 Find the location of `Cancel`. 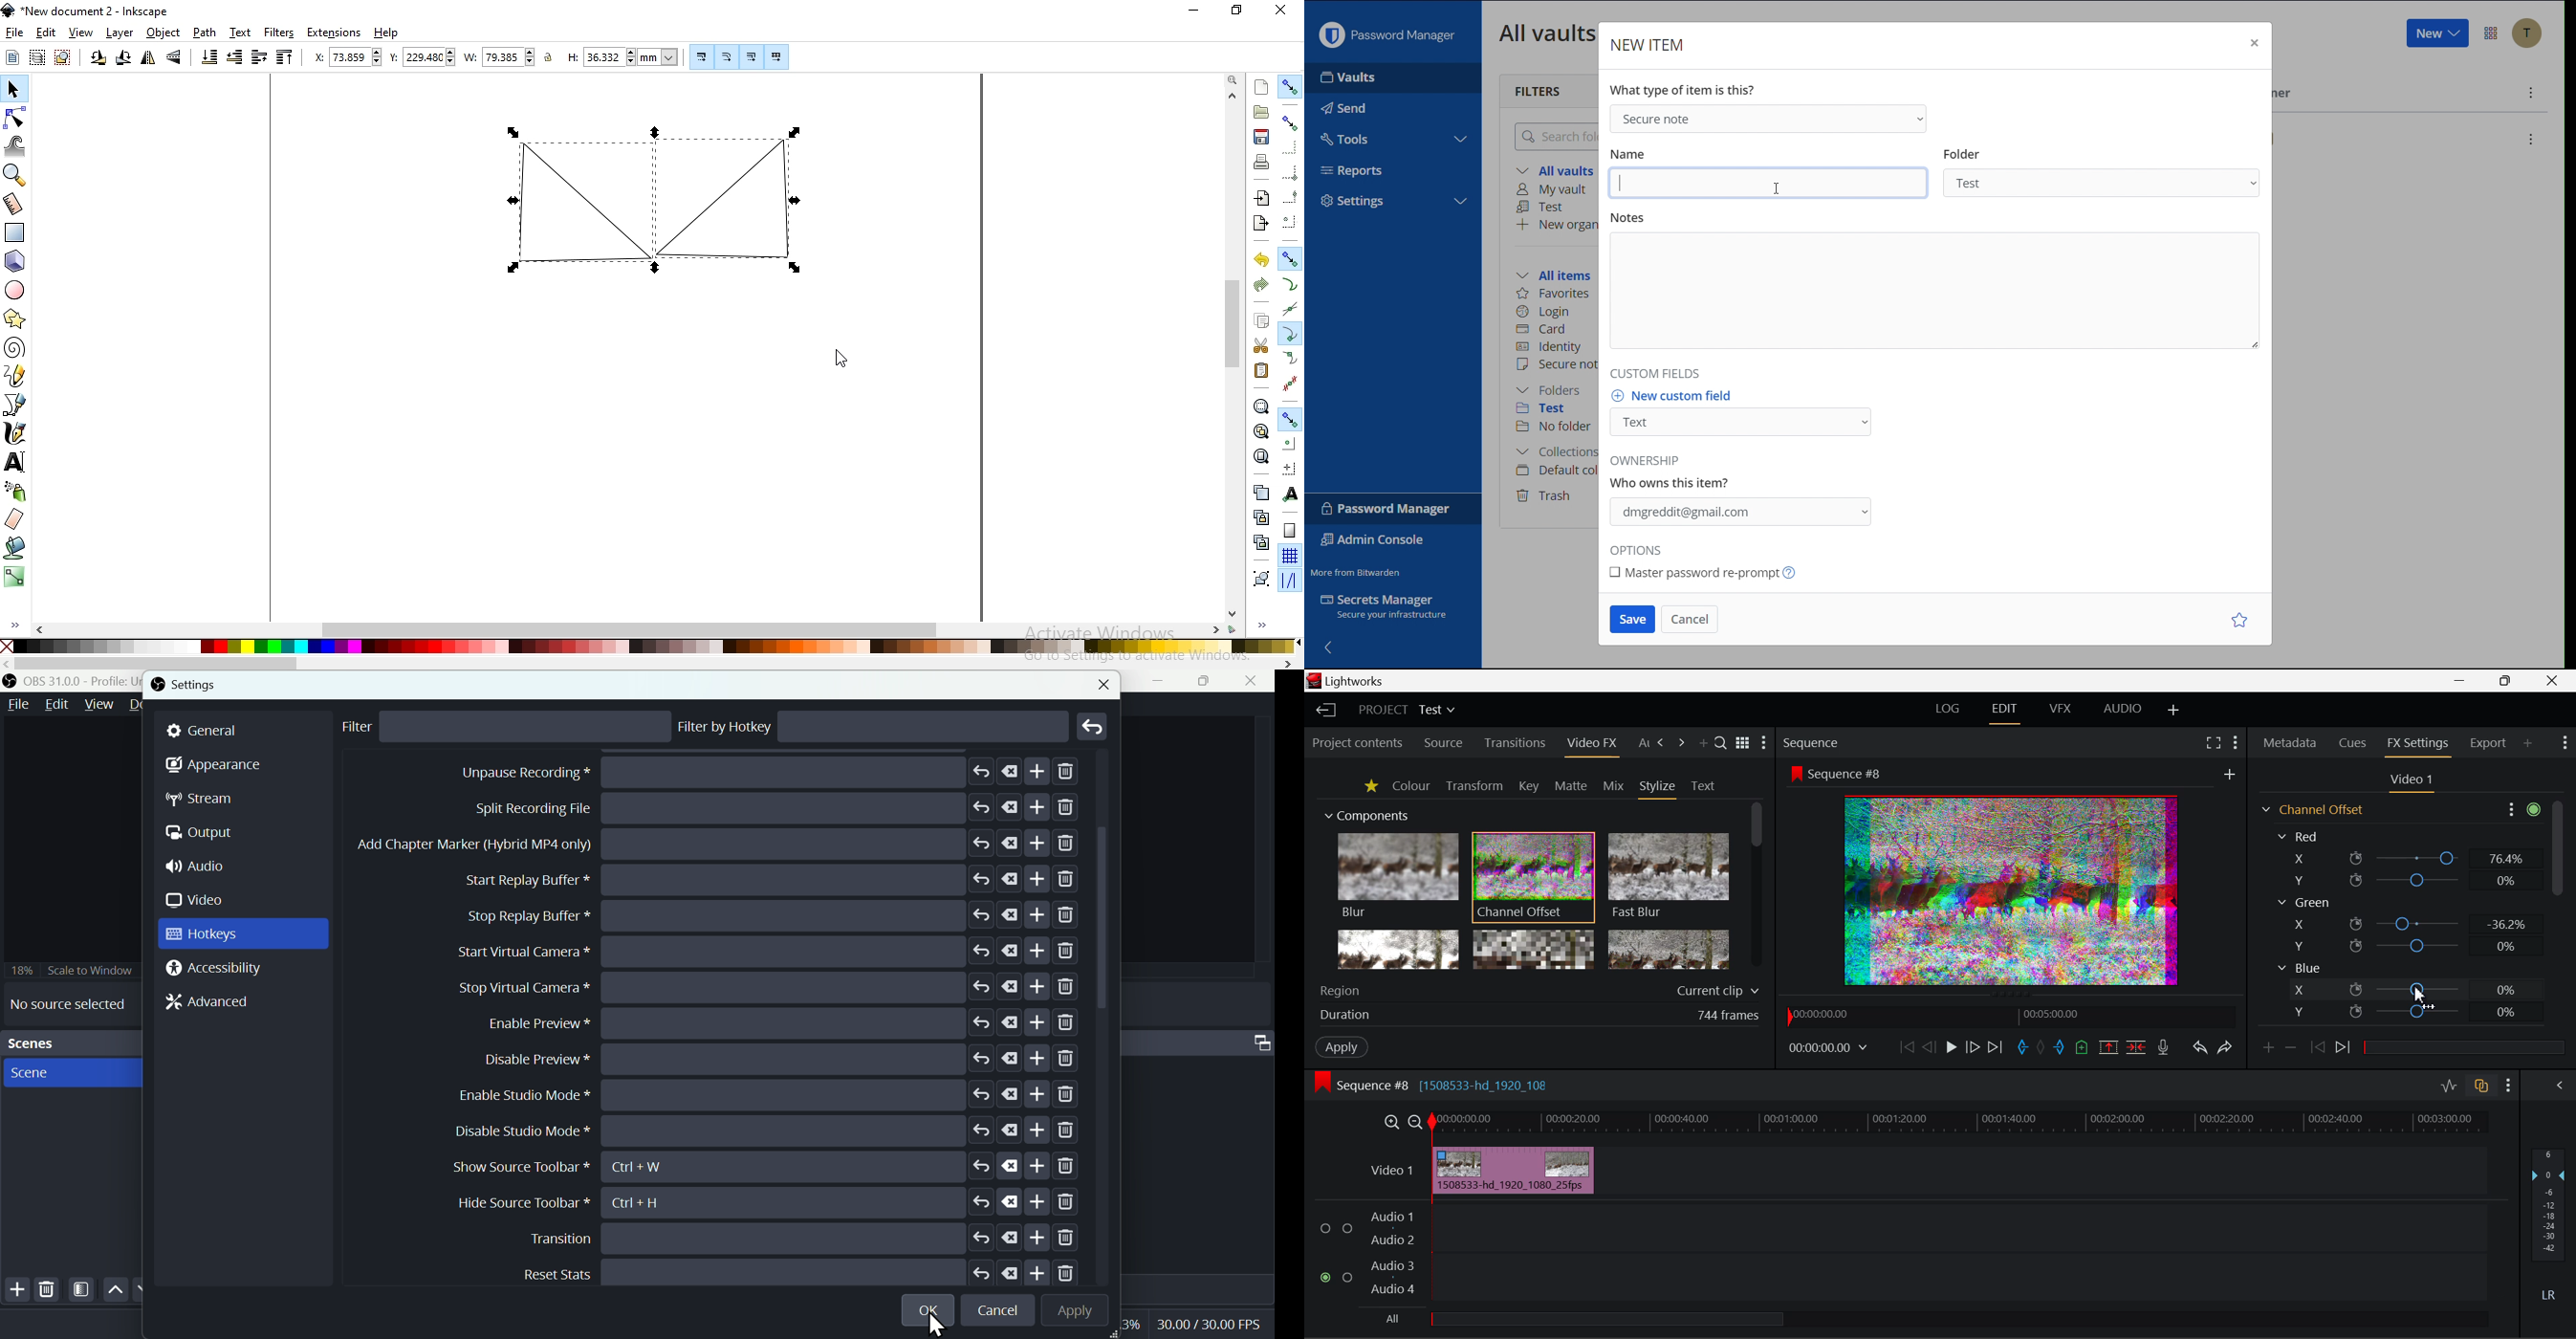

Cancel is located at coordinates (1688, 618).